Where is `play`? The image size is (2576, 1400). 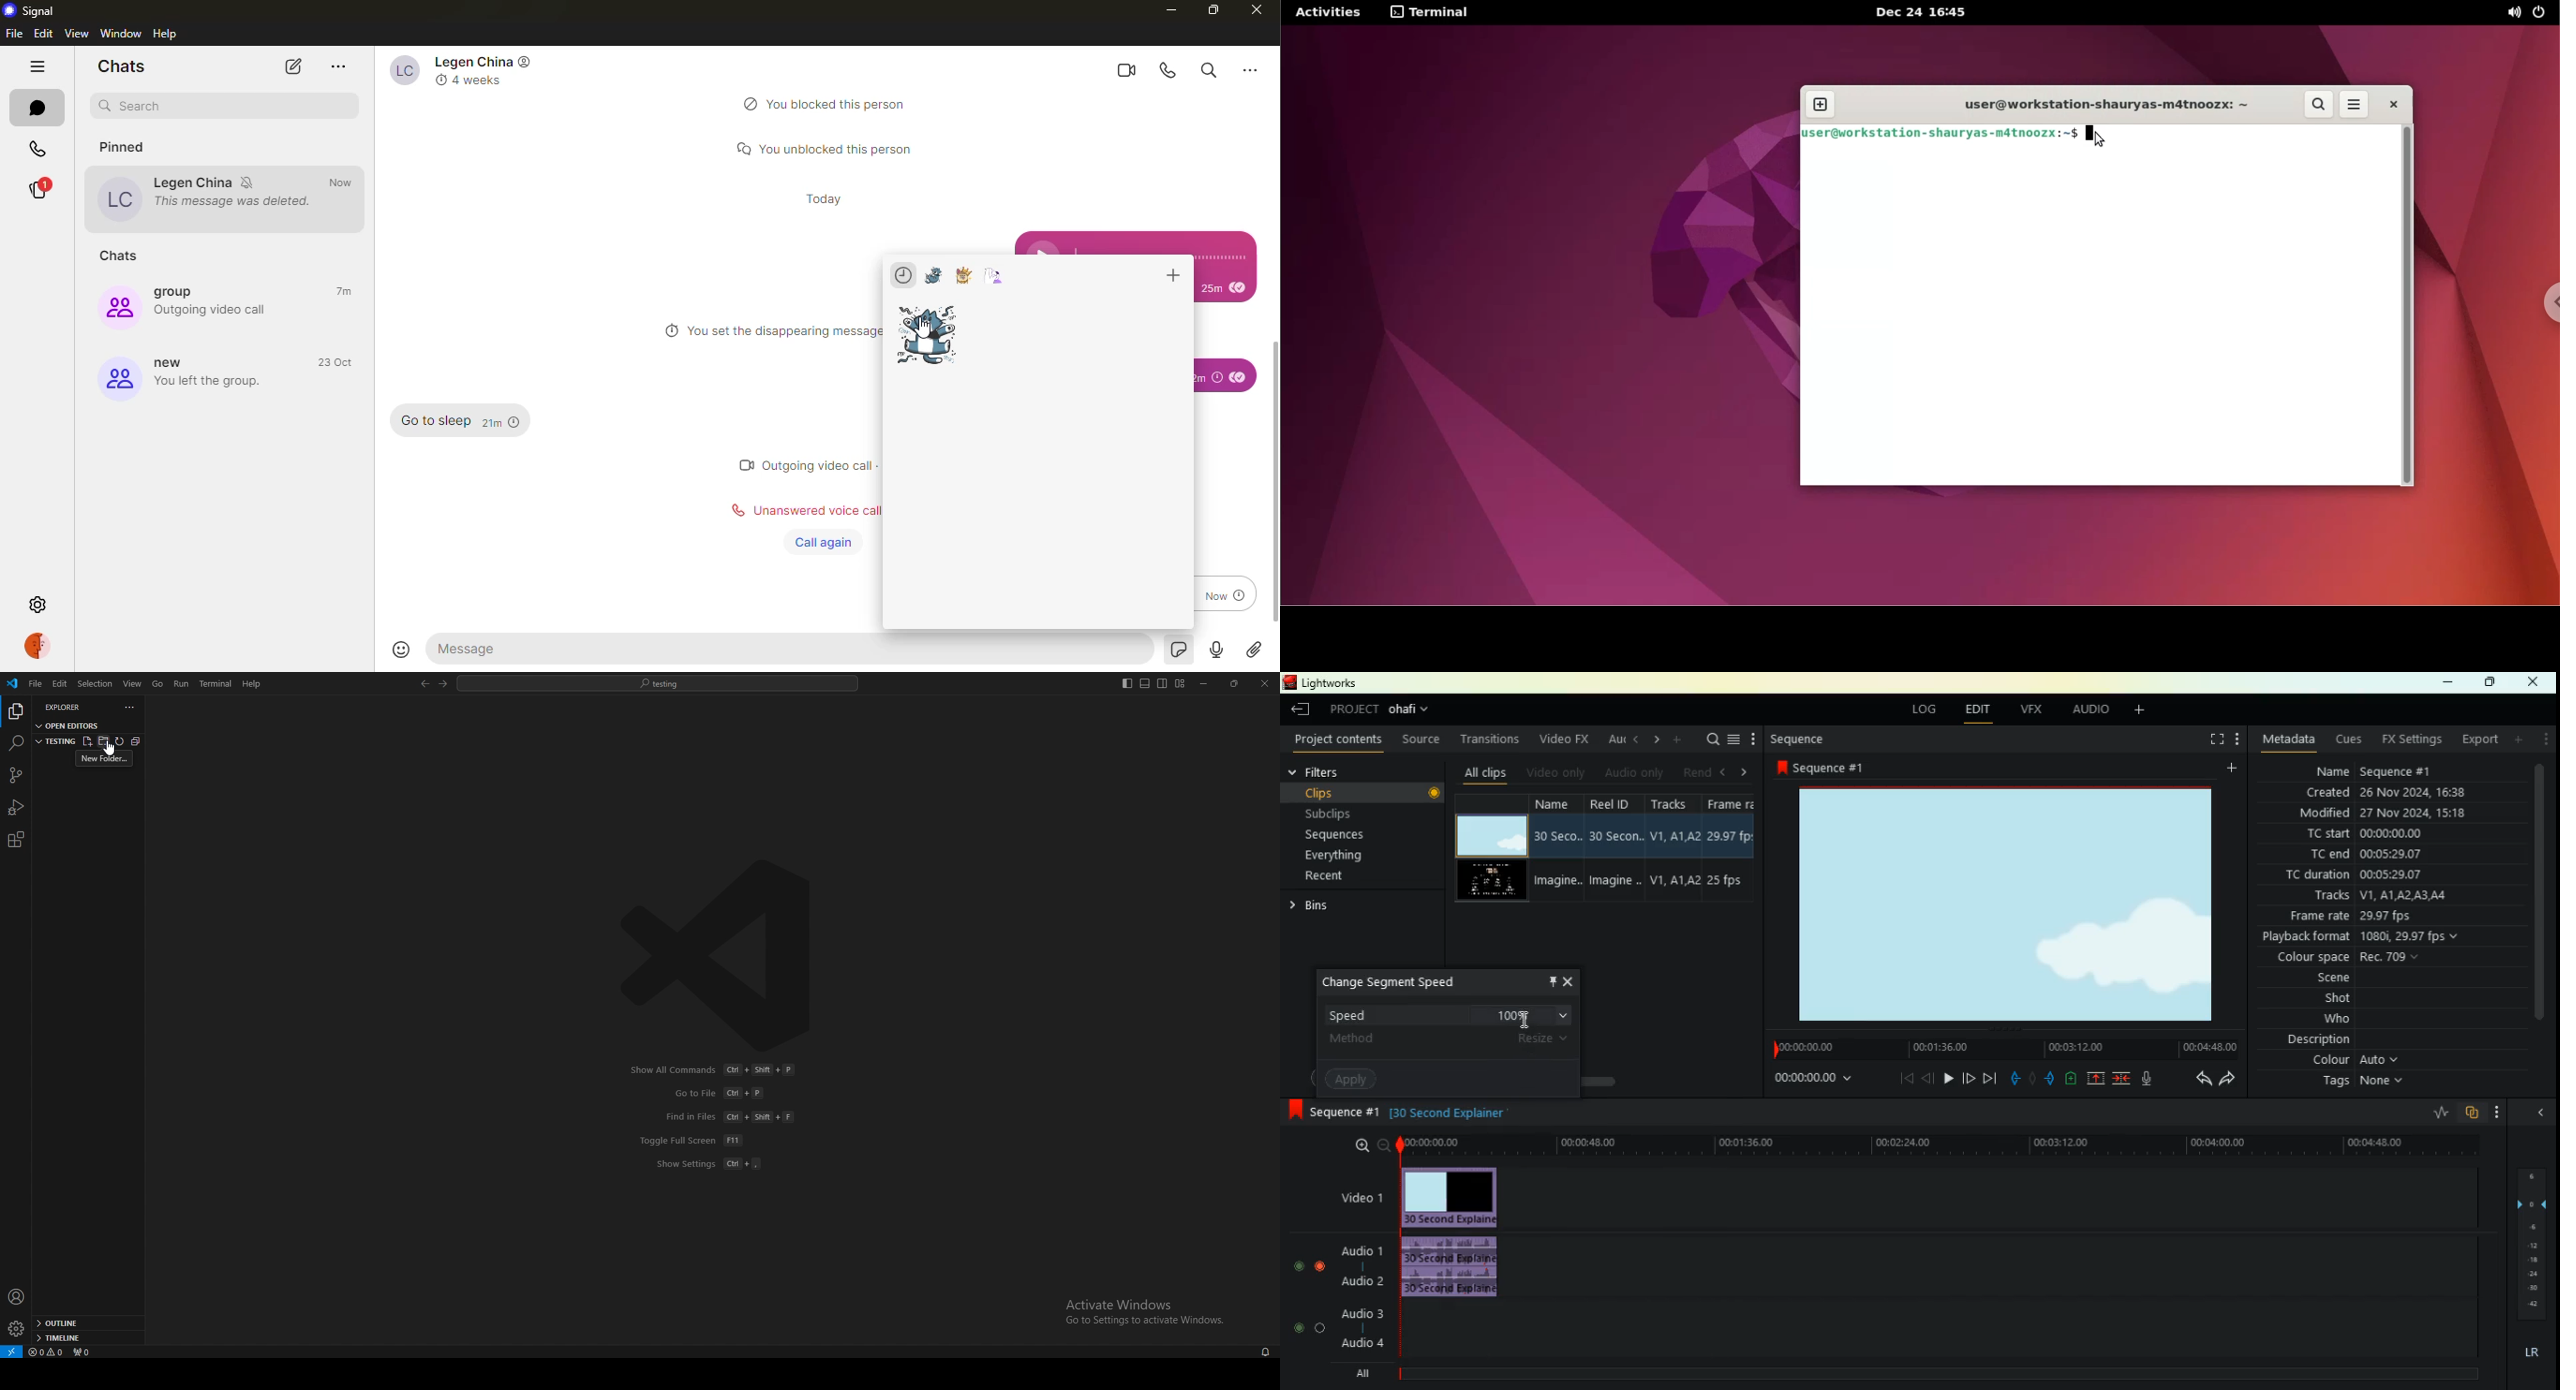 play is located at coordinates (1948, 1077).